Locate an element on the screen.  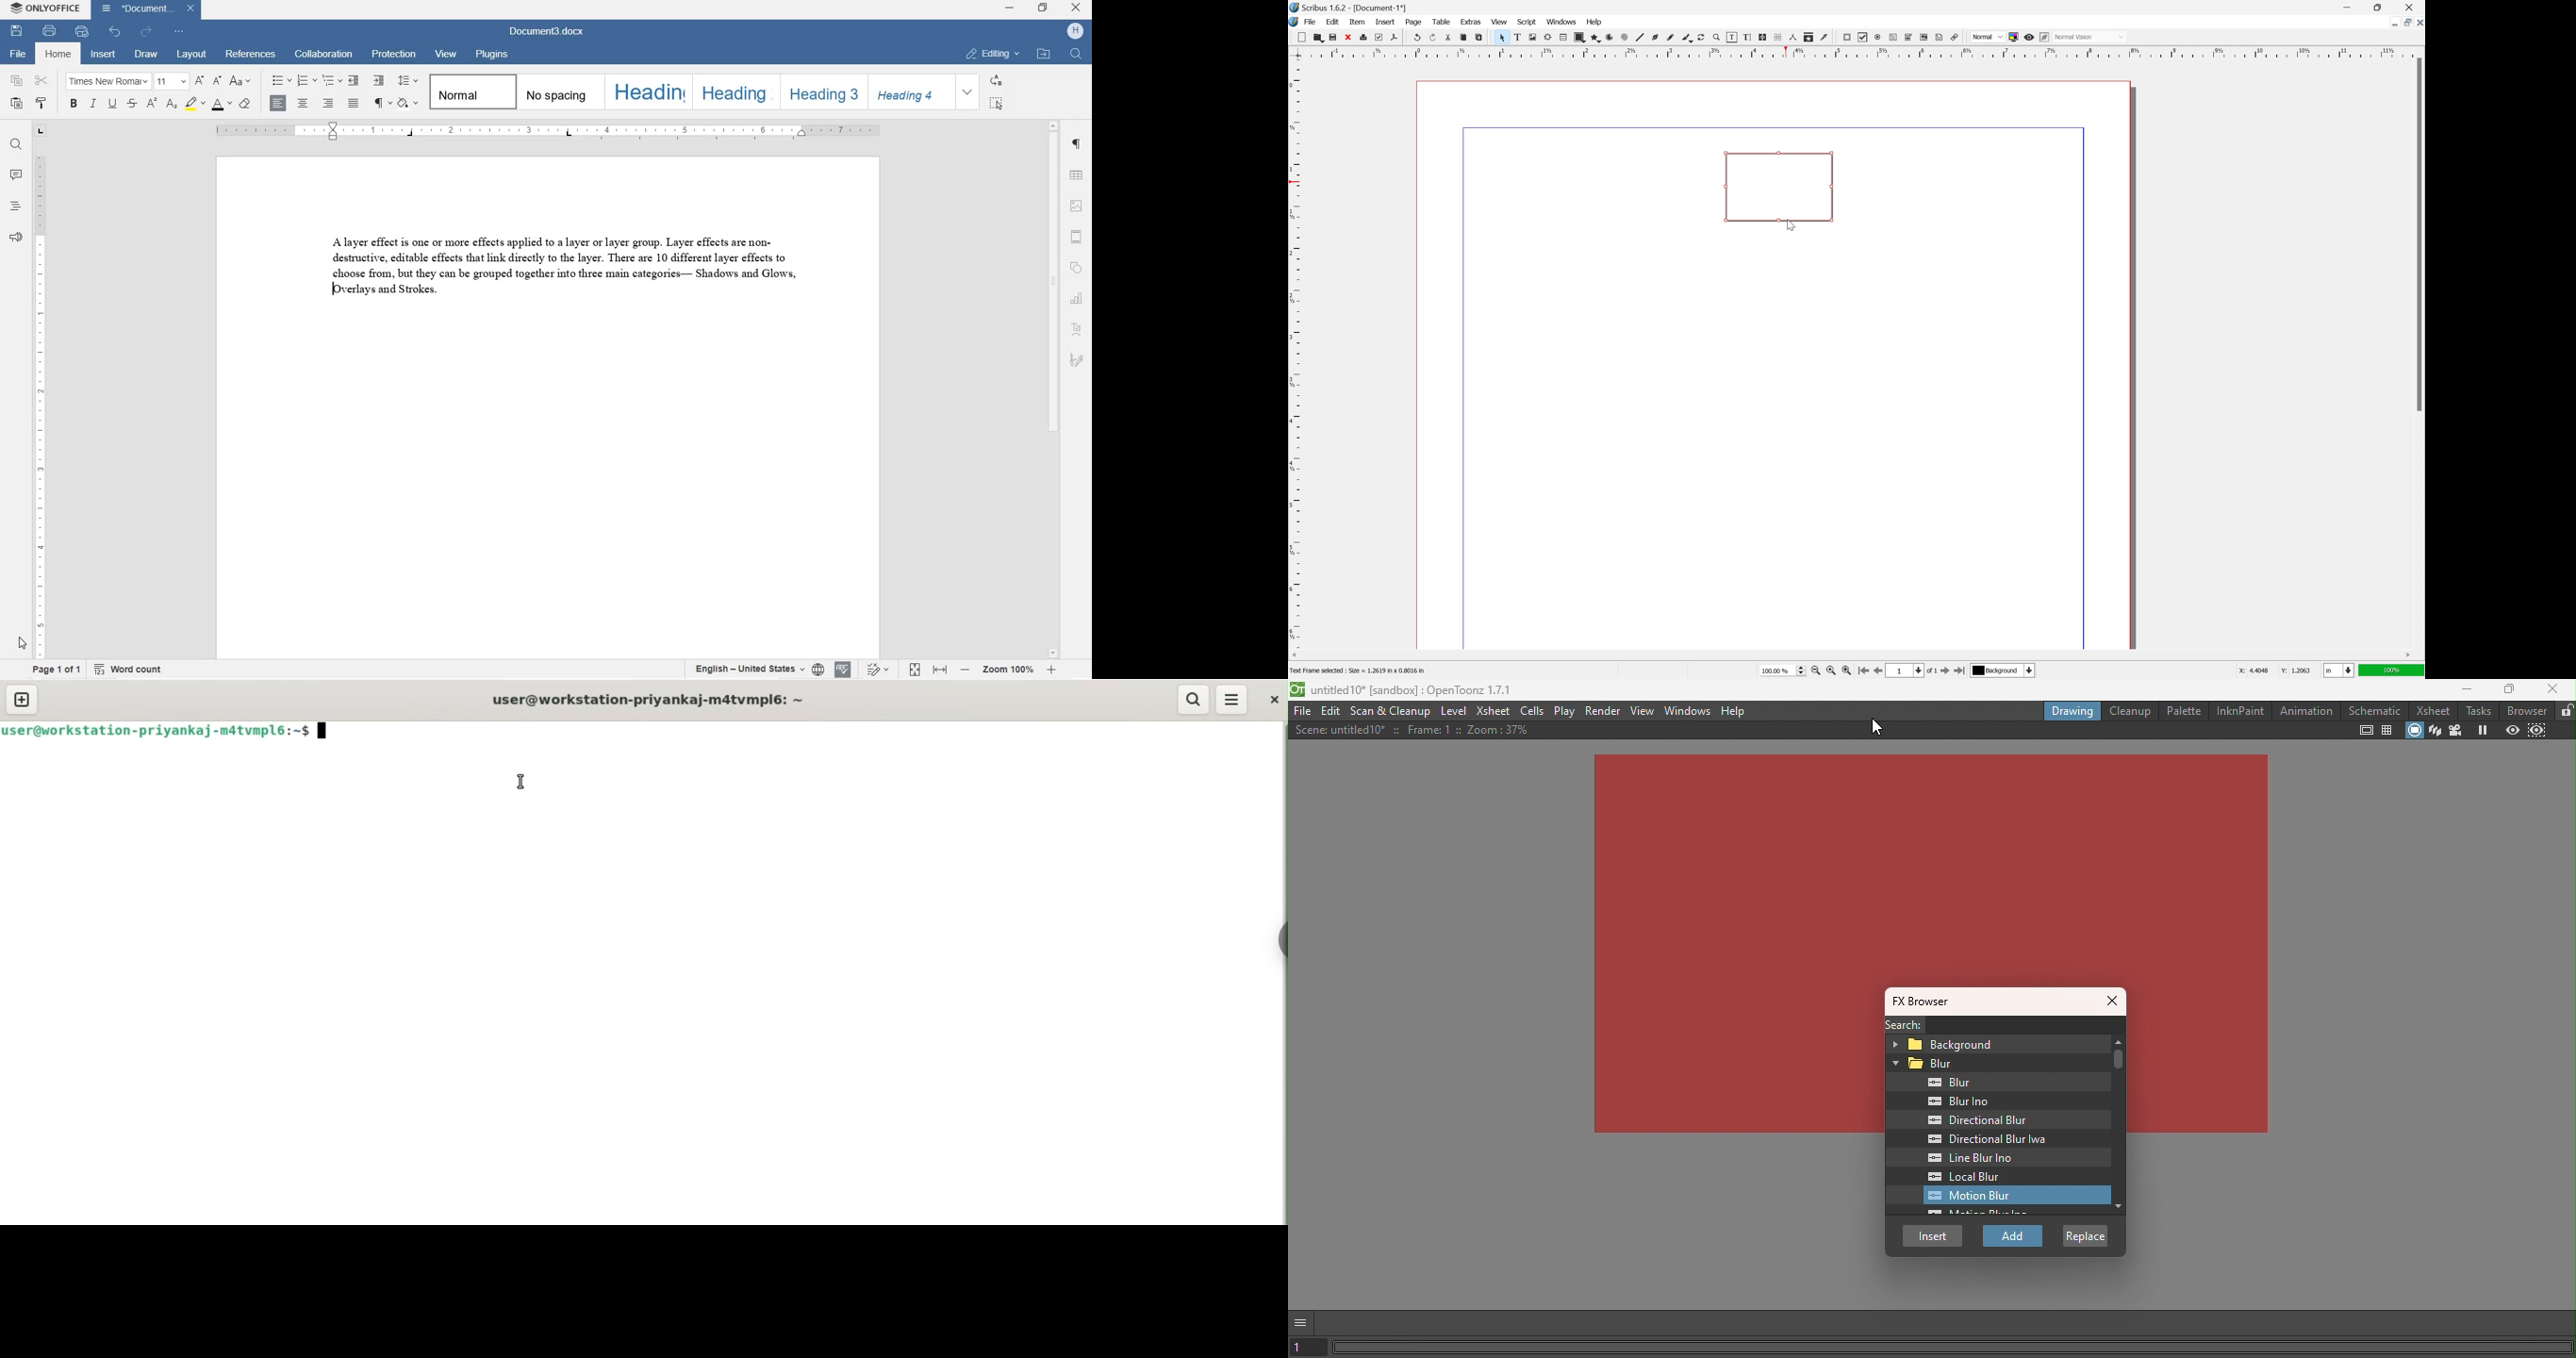
REPLACE is located at coordinates (996, 81).